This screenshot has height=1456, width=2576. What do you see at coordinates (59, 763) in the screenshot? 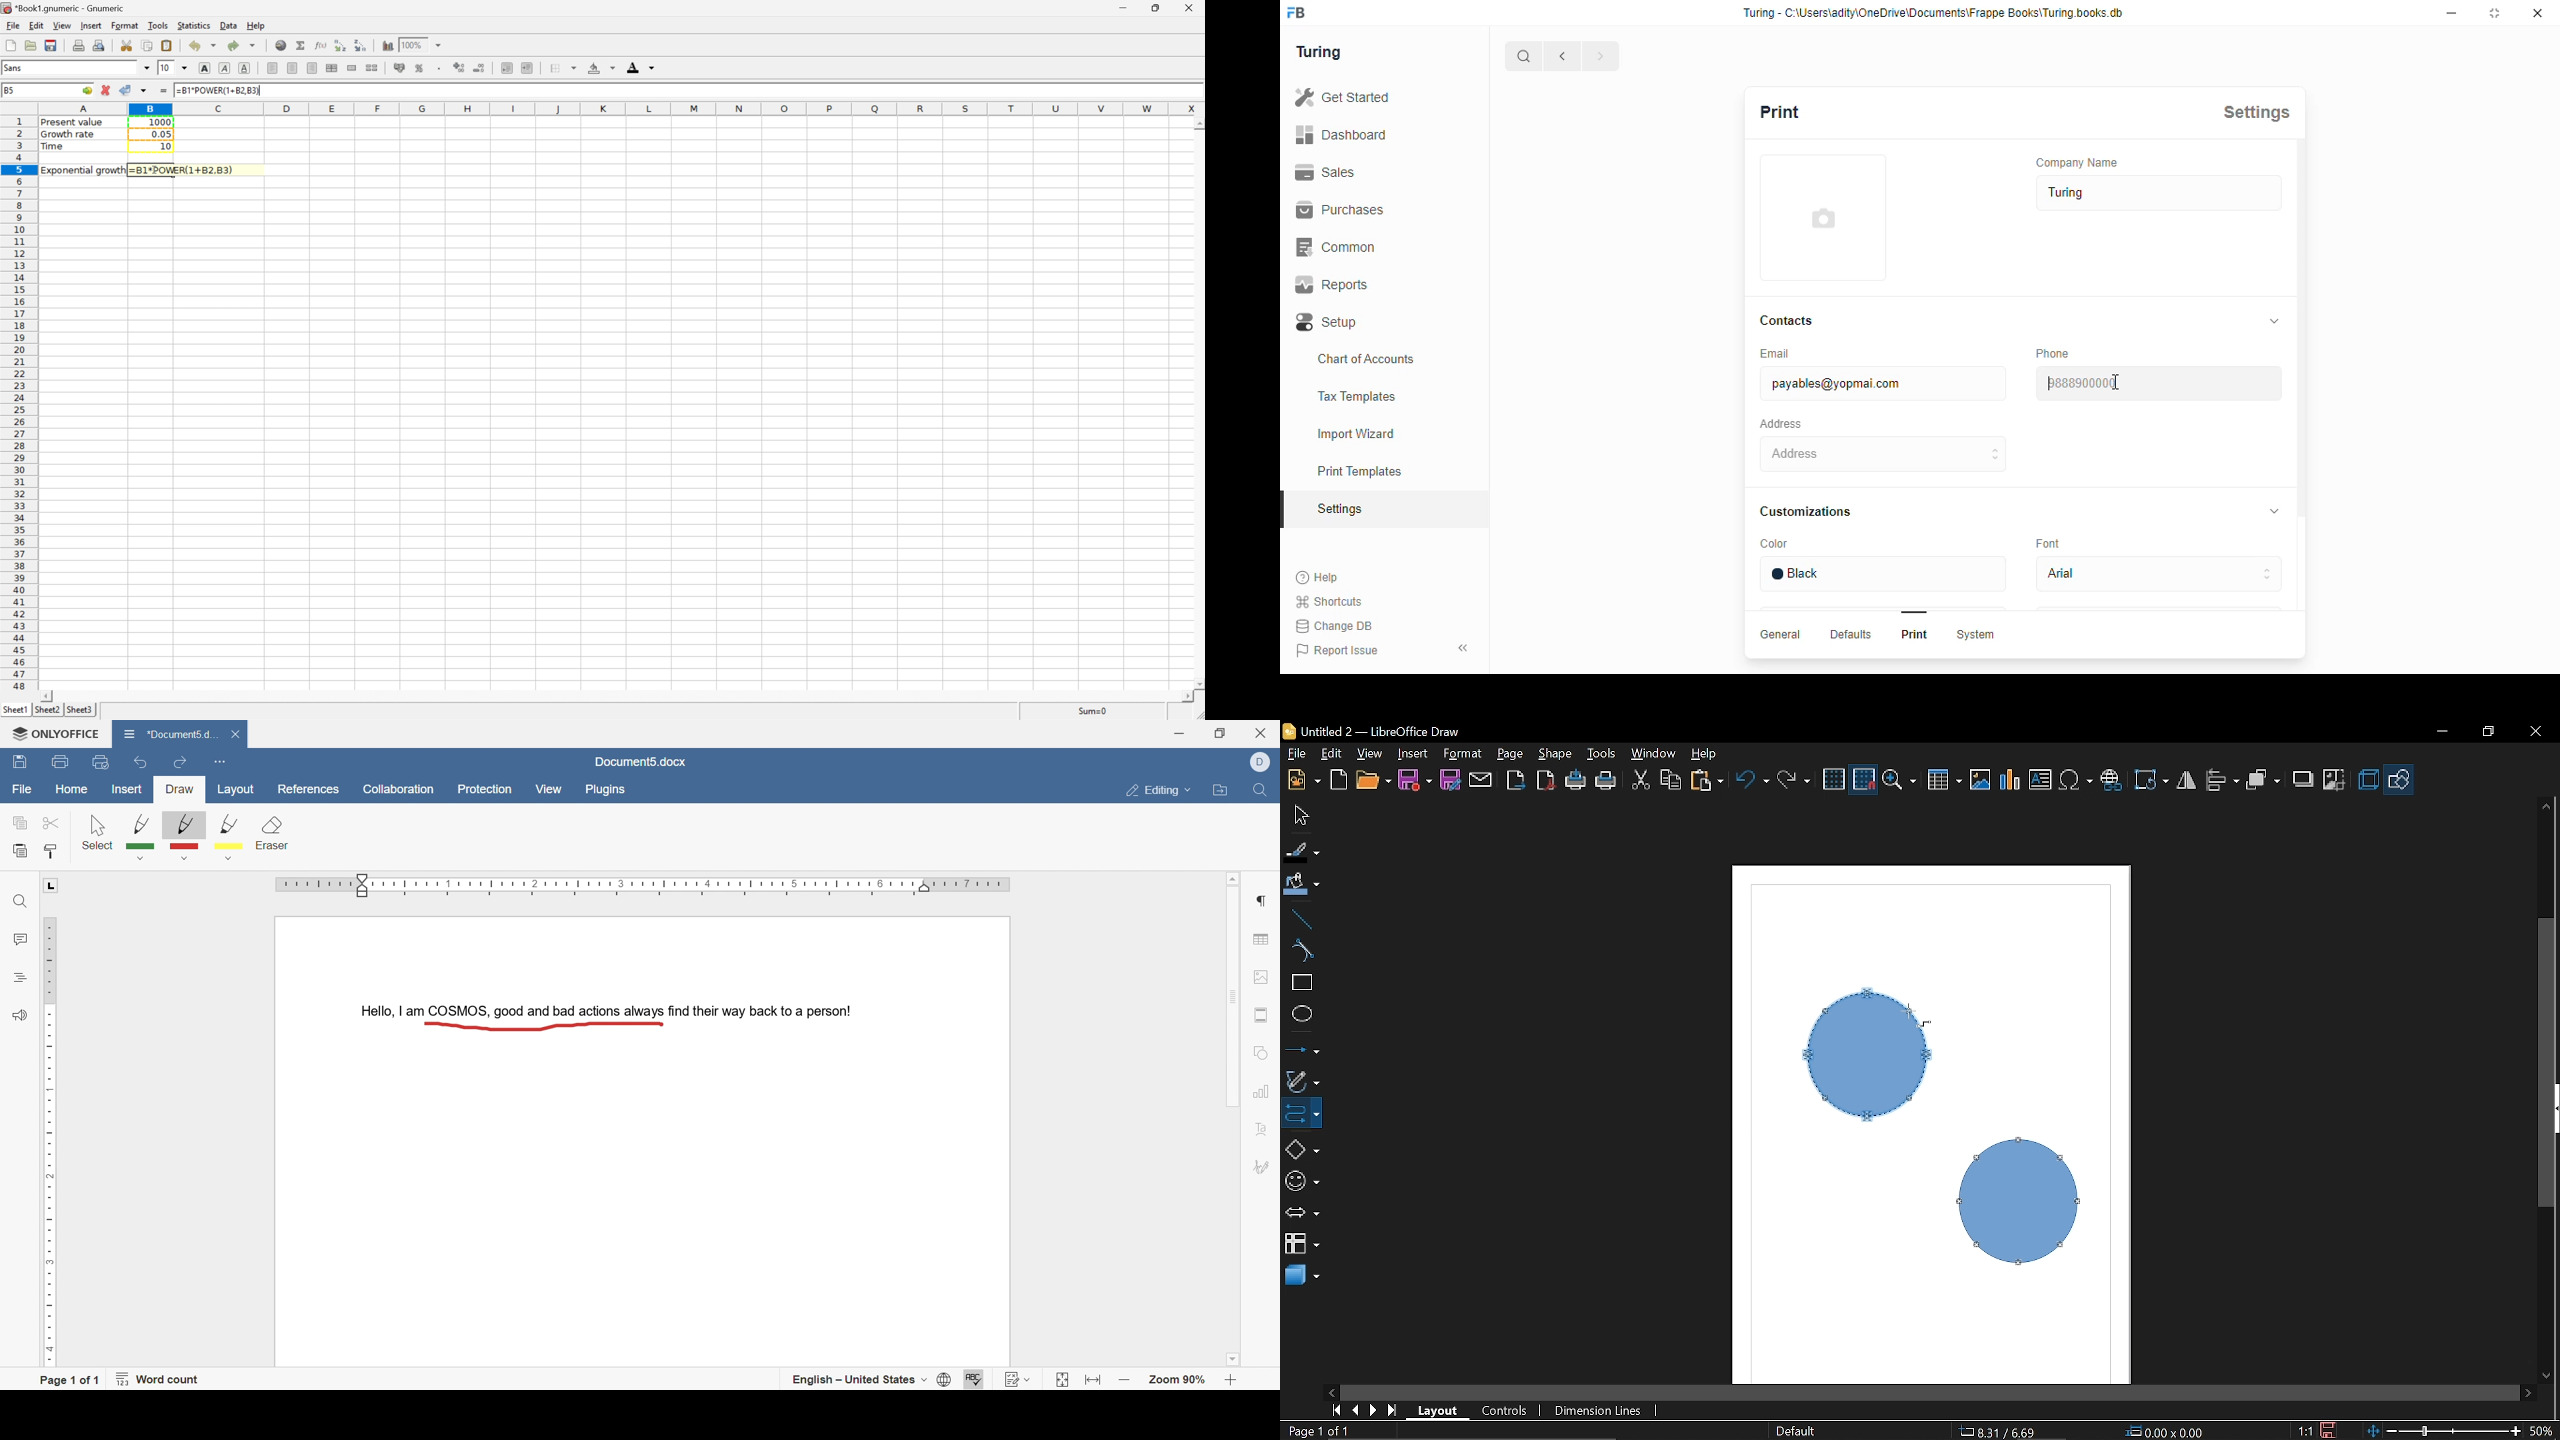
I see `print` at bounding box center [59, 763].